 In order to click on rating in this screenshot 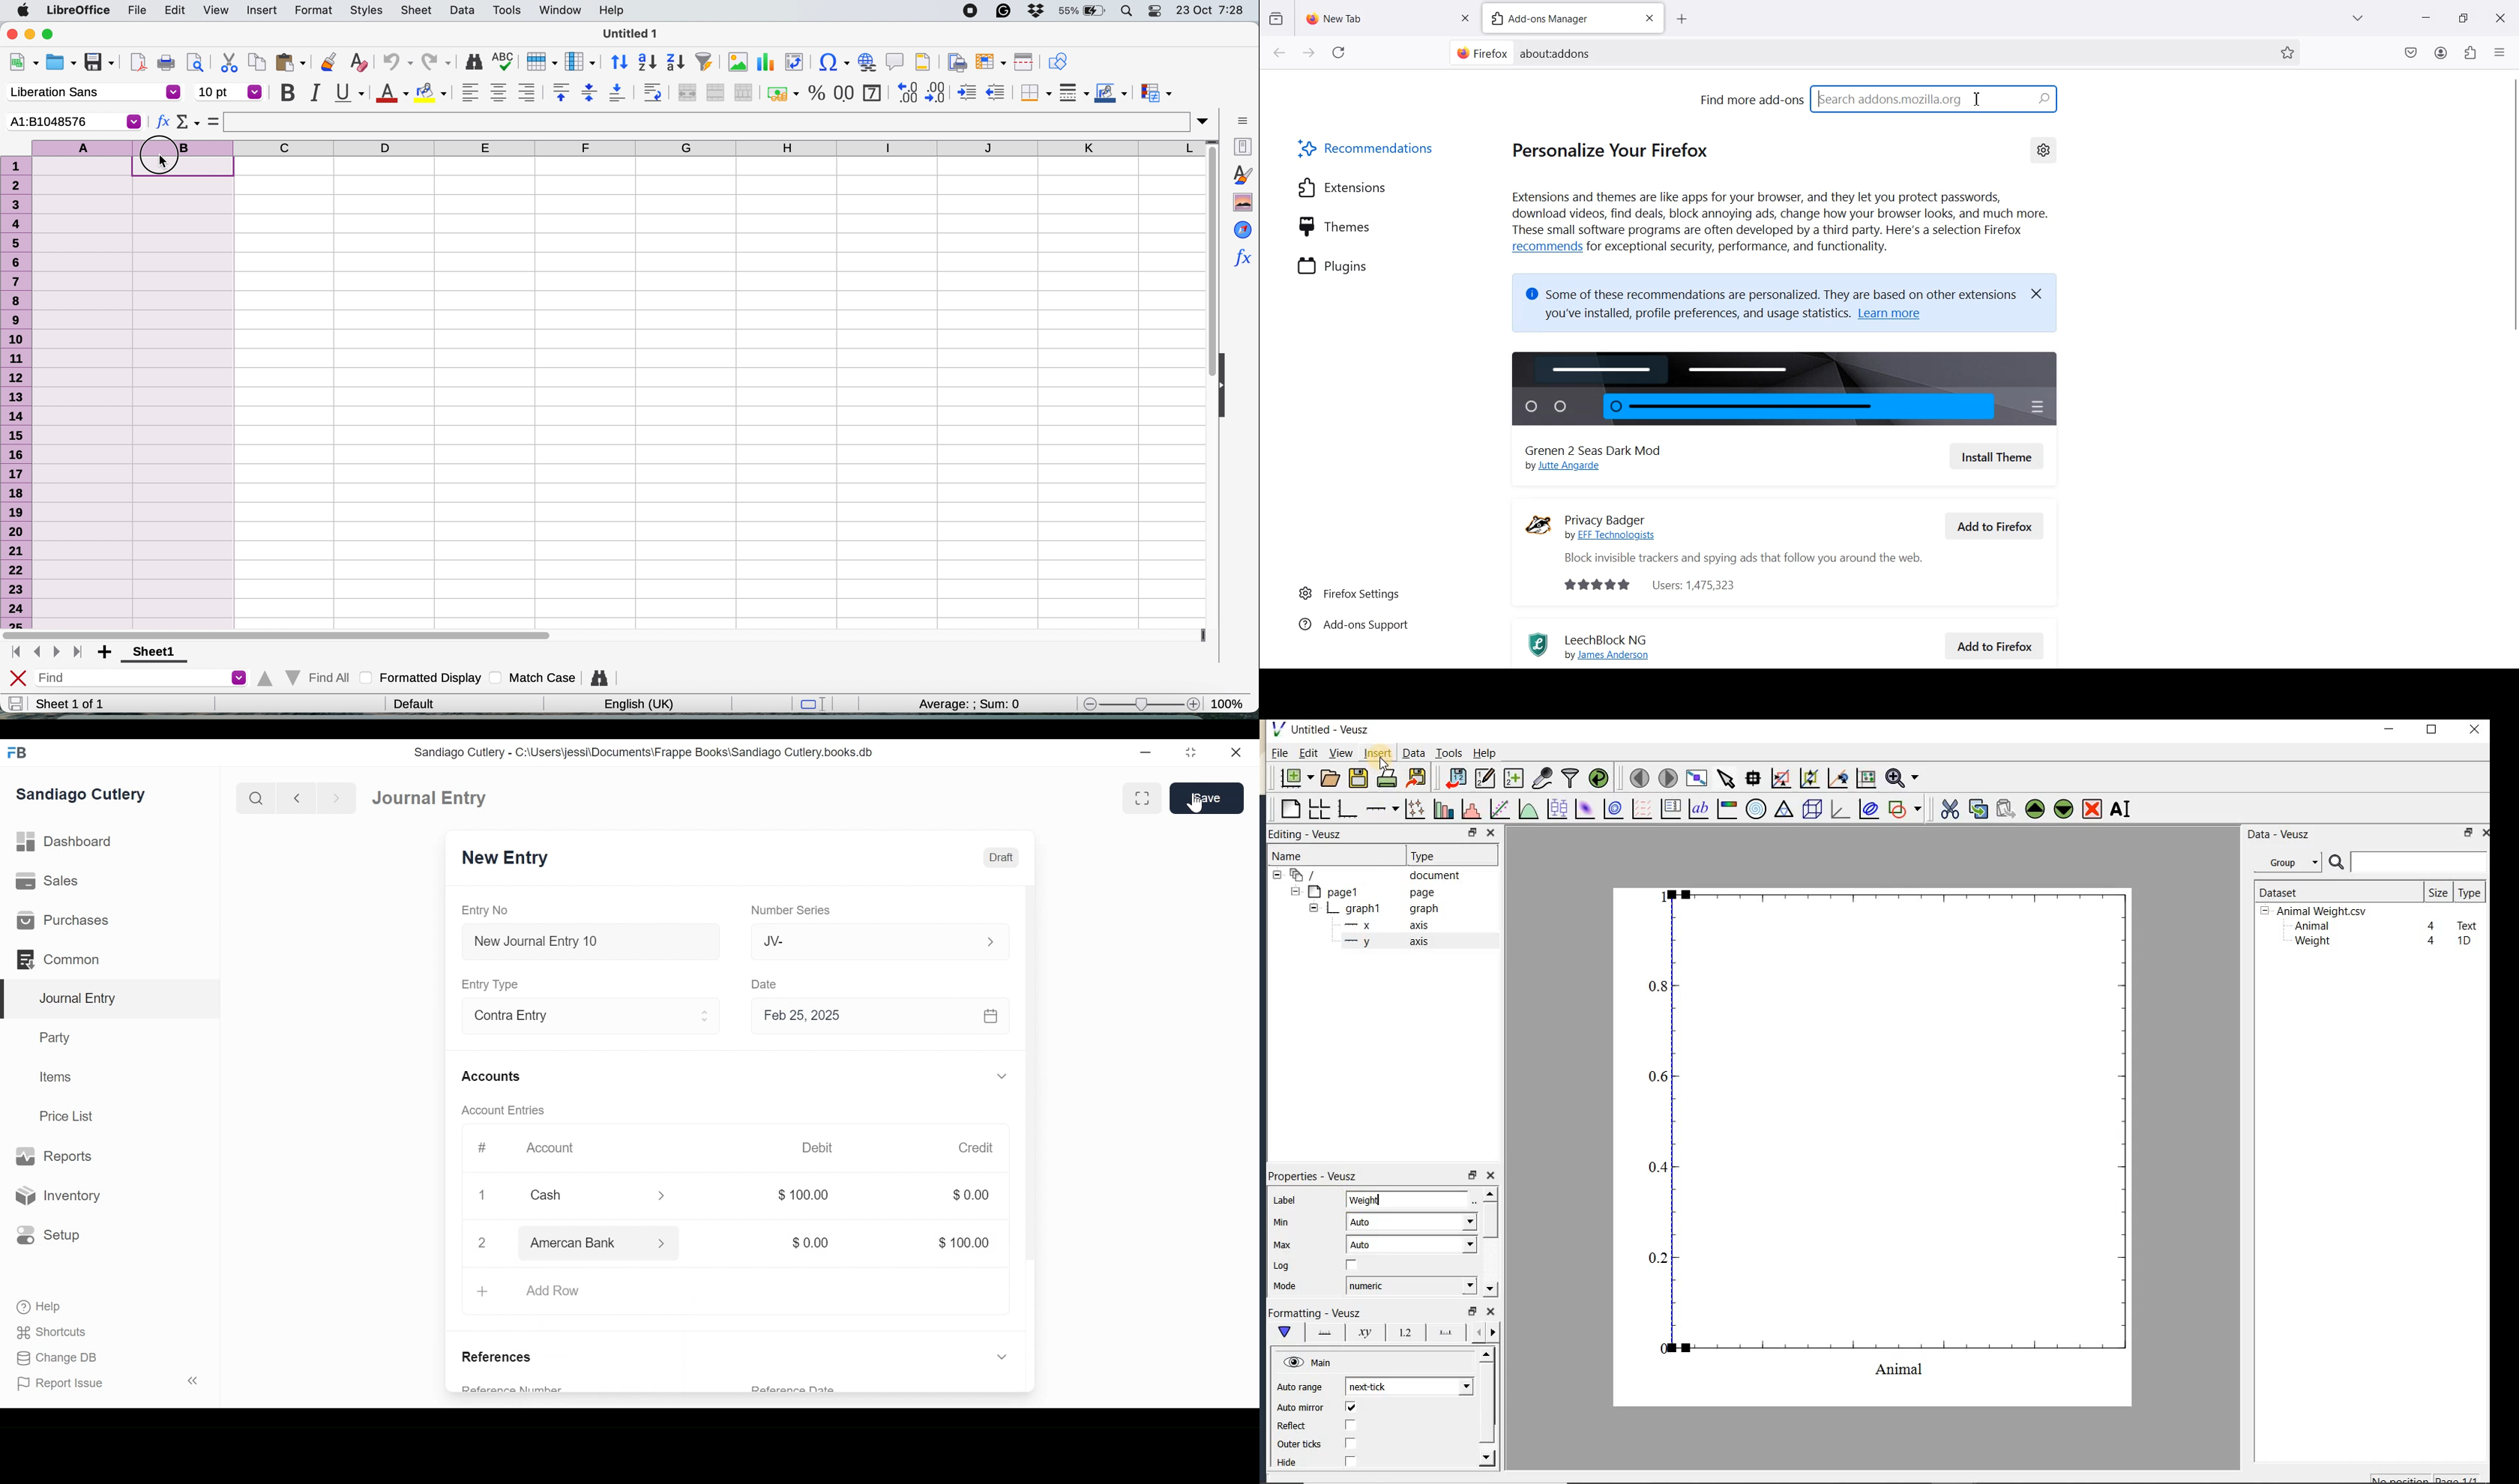, I will do `click(1591, 585)`.